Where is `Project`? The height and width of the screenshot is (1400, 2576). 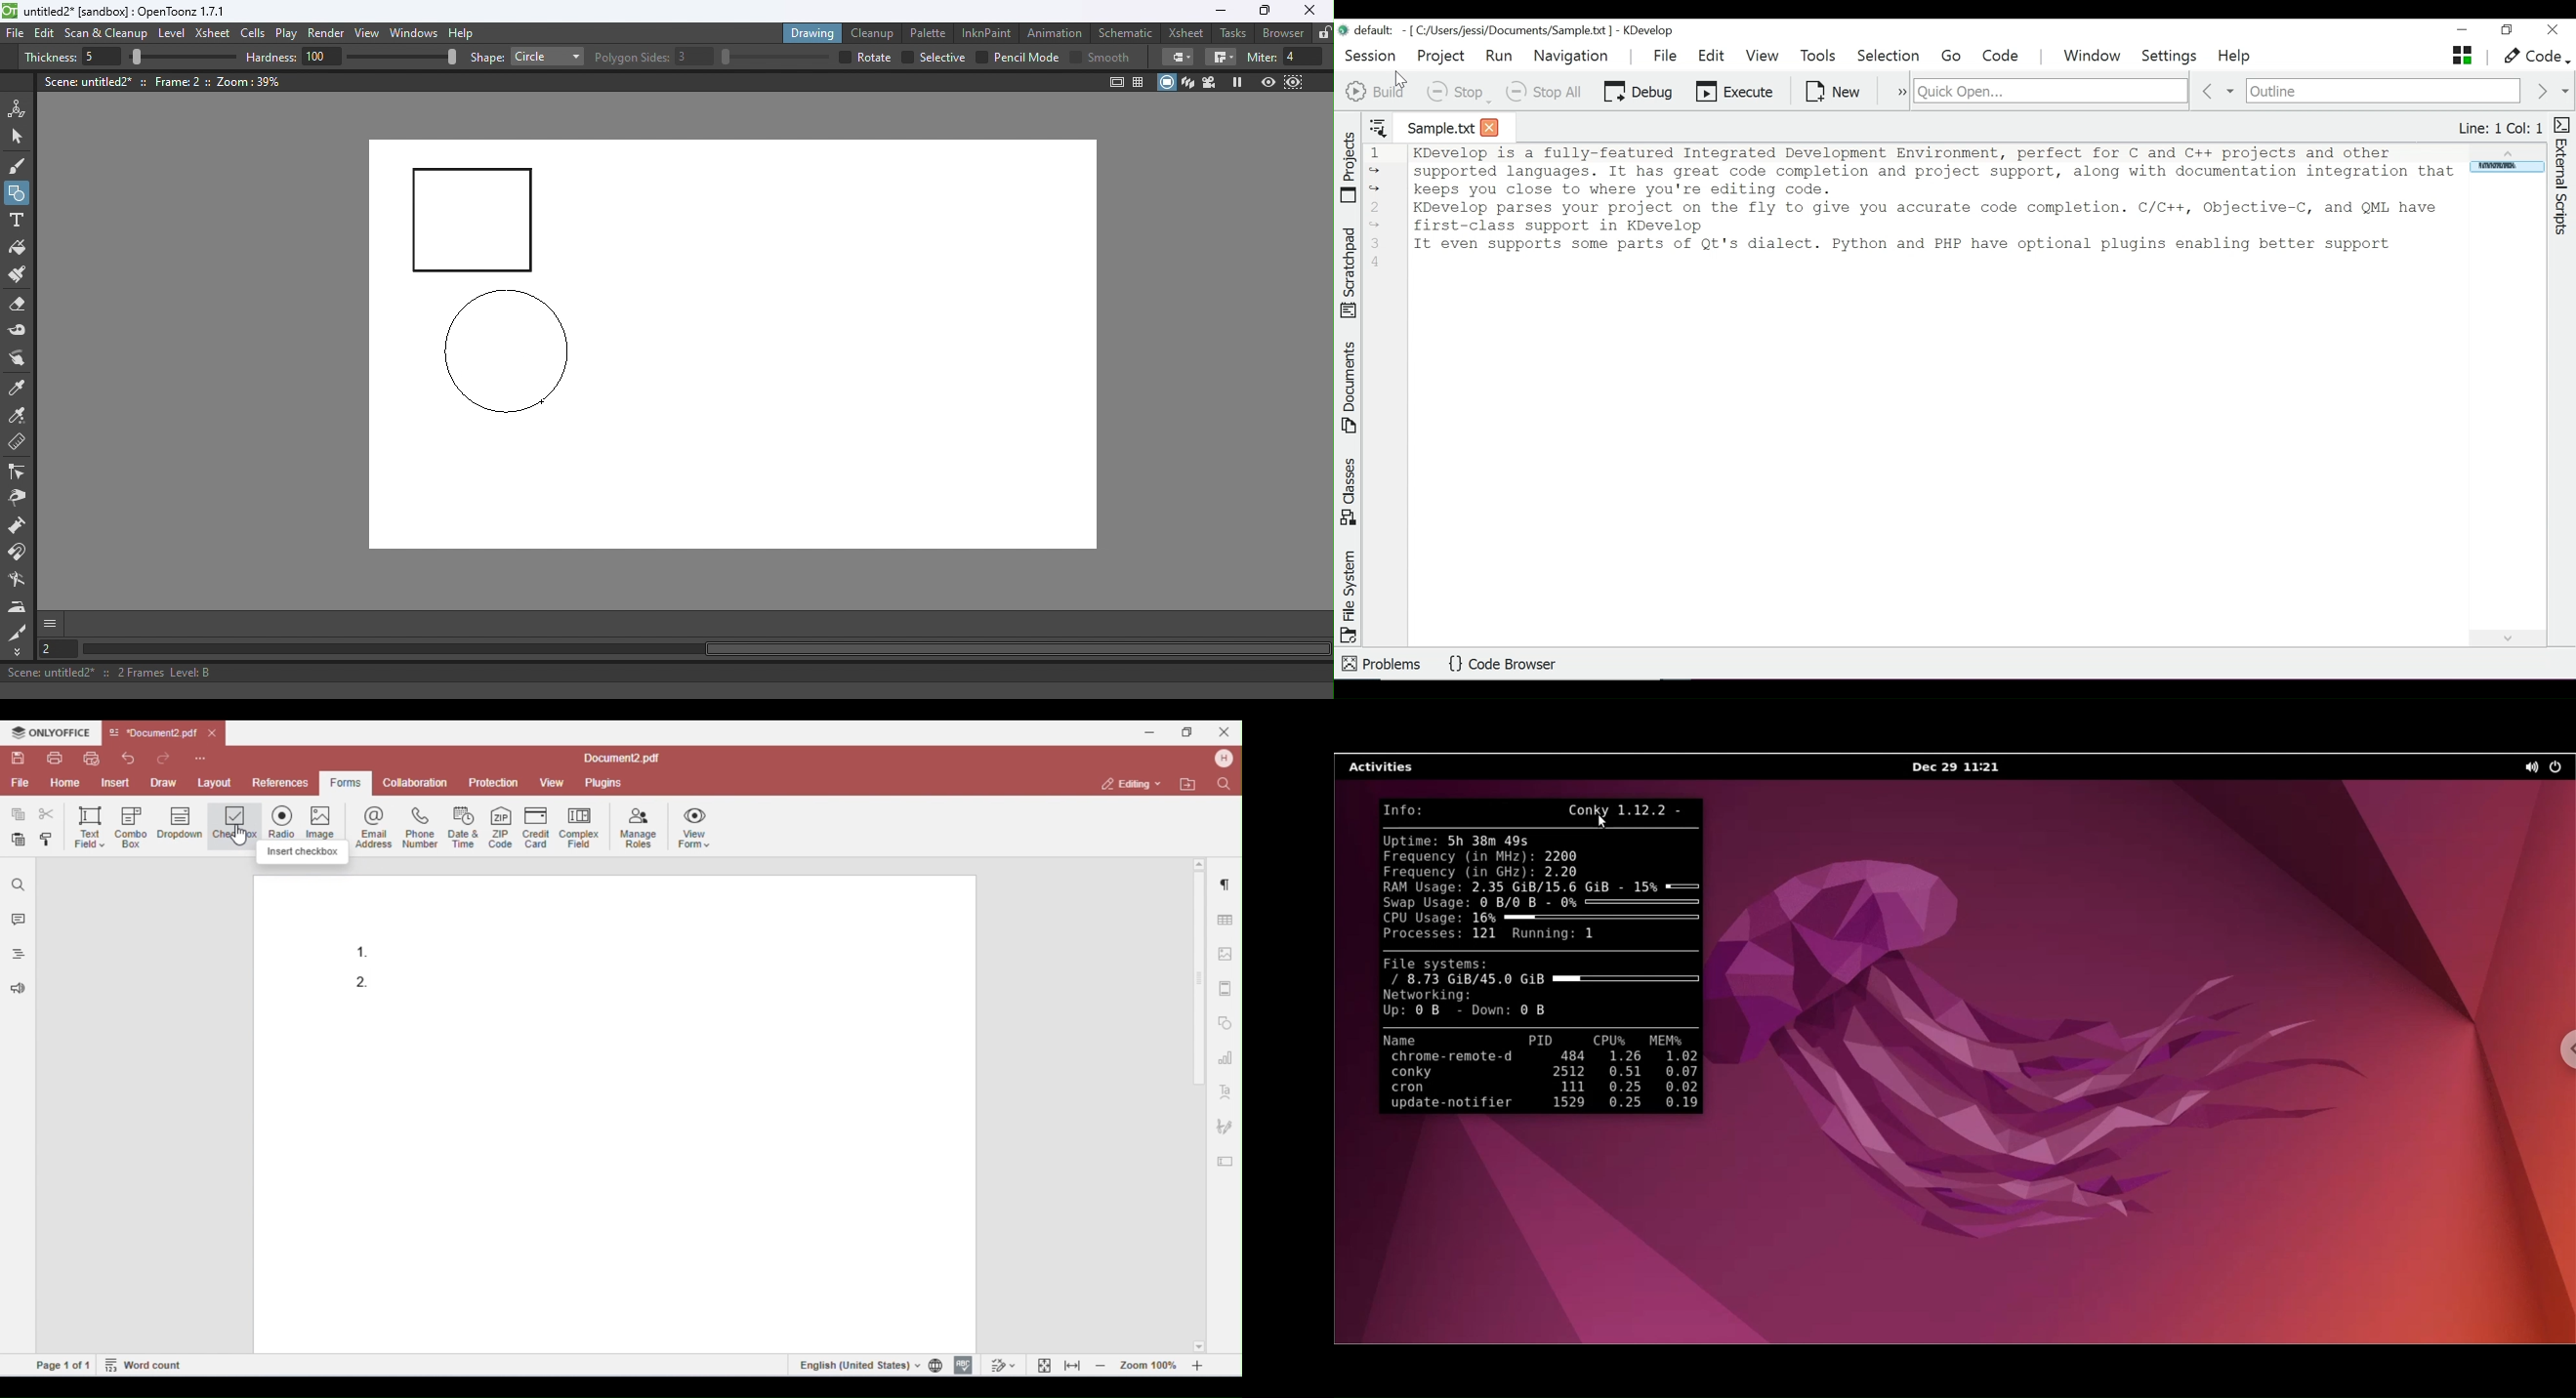
Project is located at coordinates (1441, 55).